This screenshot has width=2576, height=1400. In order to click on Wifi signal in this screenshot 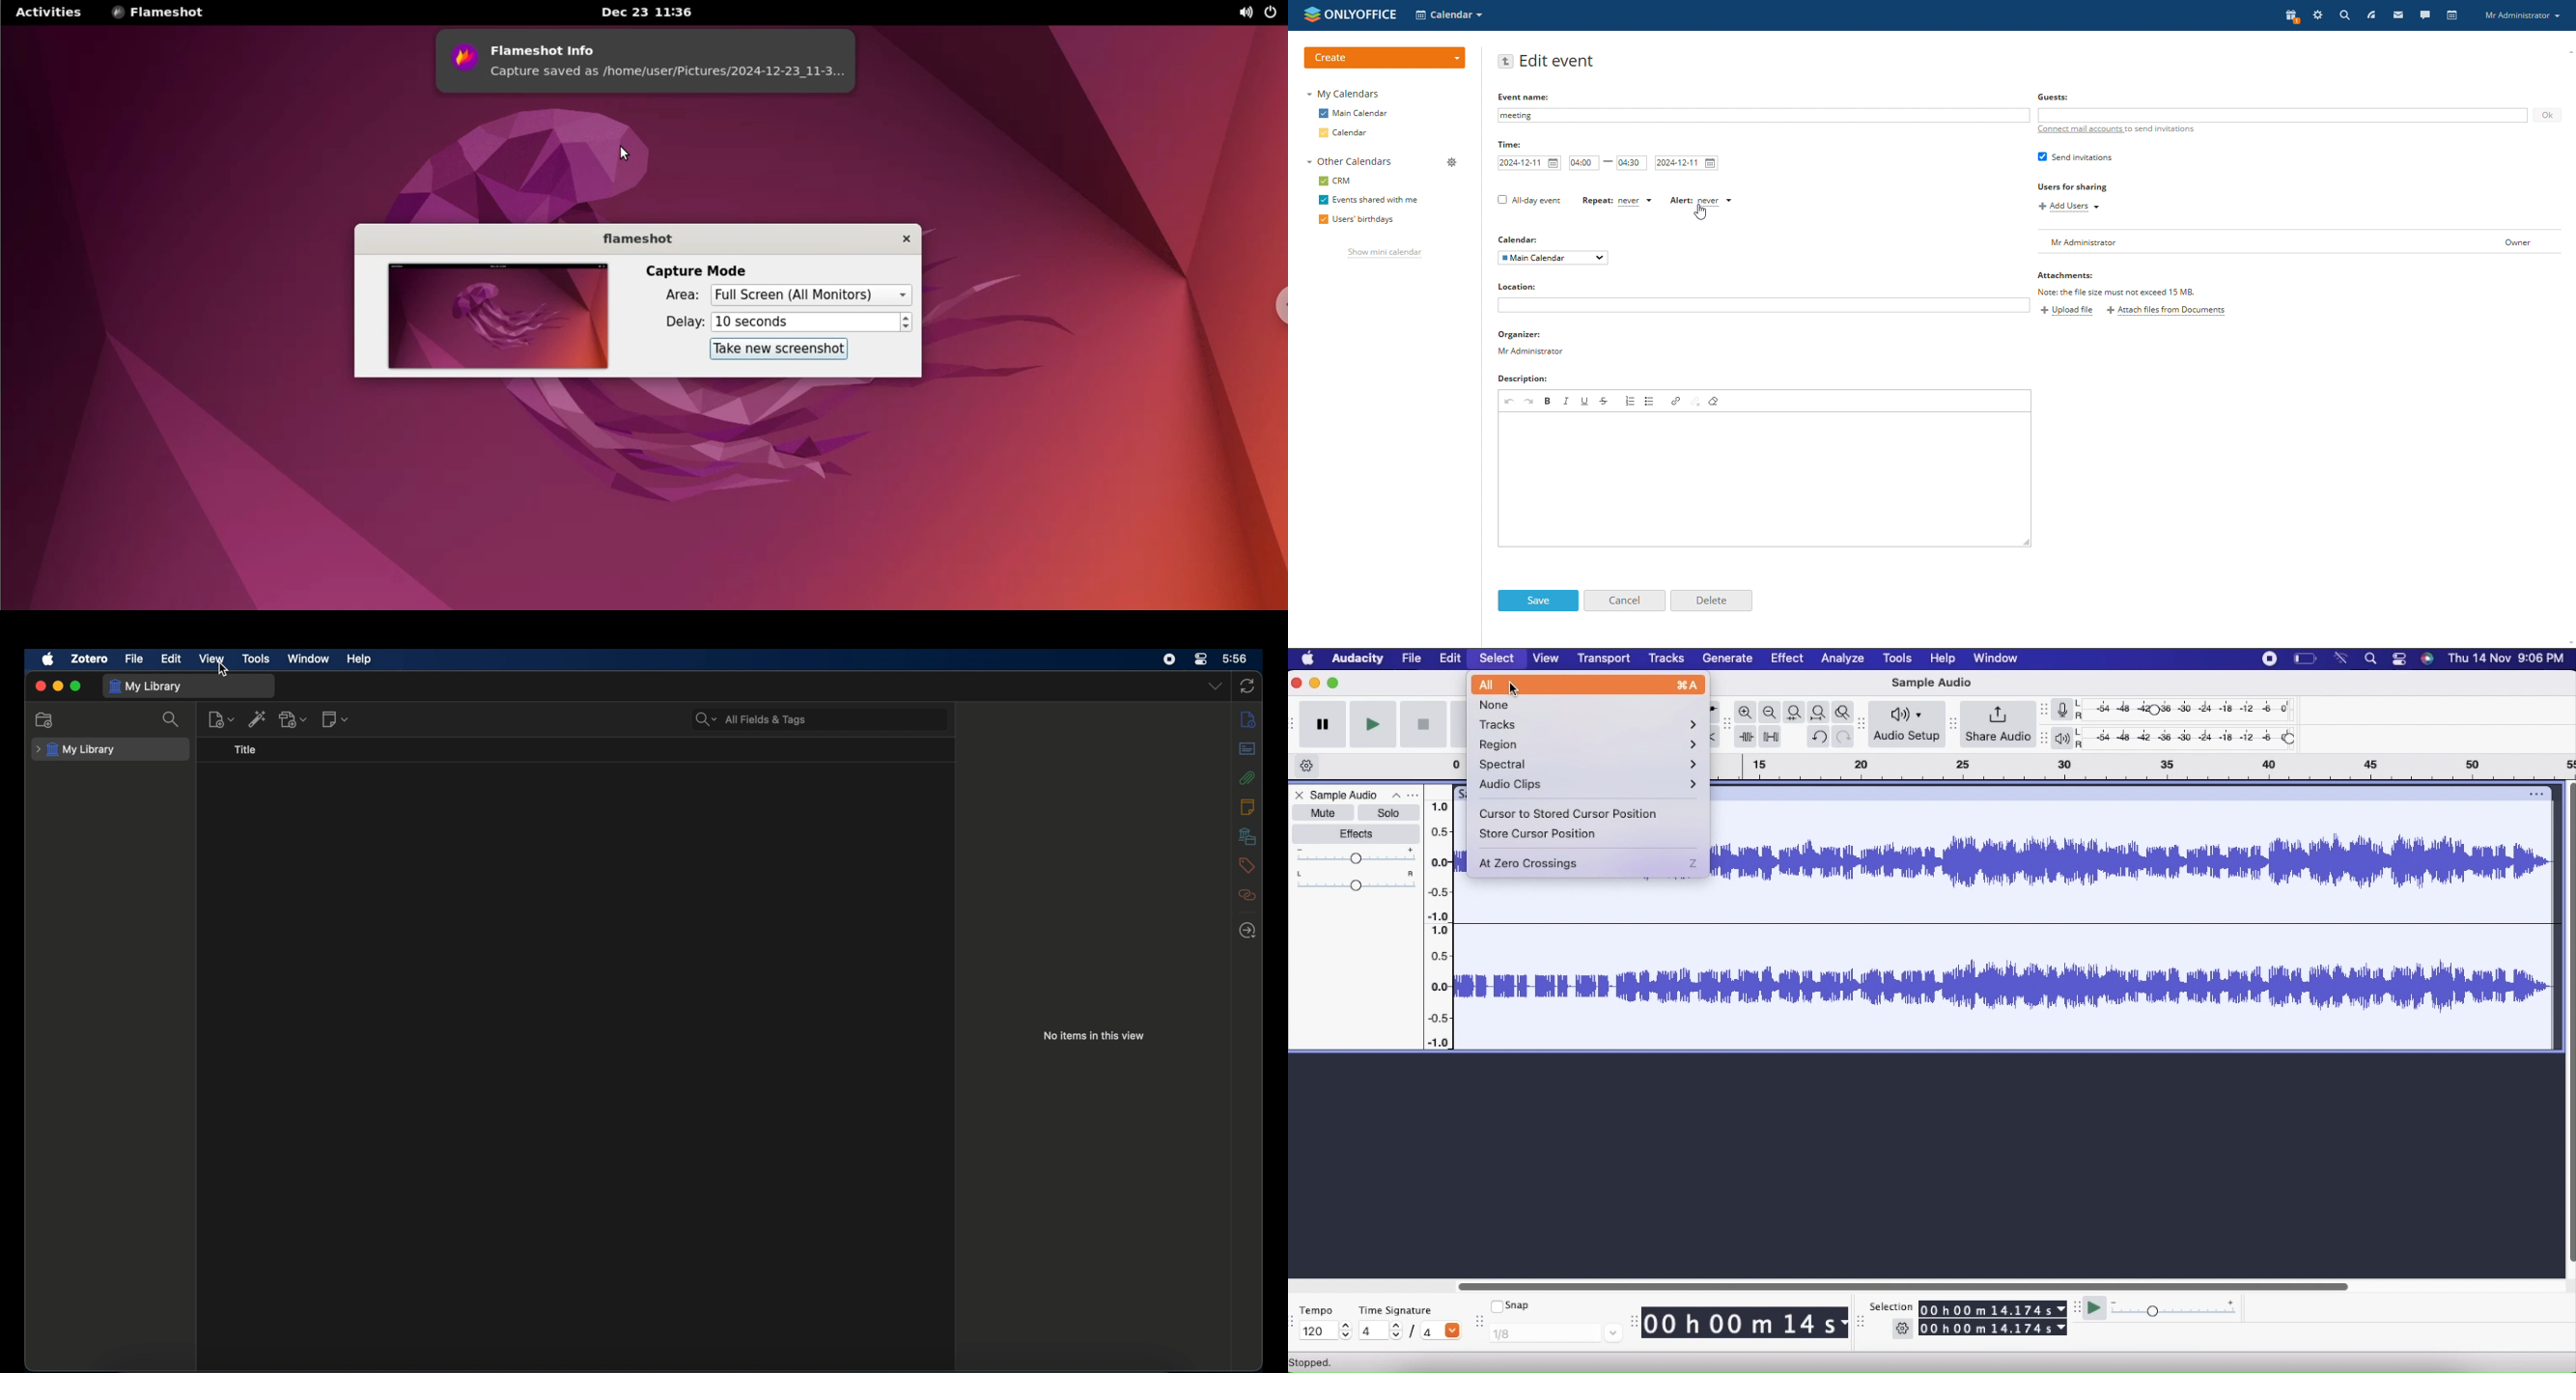, I will do `click(2343, 659)`.